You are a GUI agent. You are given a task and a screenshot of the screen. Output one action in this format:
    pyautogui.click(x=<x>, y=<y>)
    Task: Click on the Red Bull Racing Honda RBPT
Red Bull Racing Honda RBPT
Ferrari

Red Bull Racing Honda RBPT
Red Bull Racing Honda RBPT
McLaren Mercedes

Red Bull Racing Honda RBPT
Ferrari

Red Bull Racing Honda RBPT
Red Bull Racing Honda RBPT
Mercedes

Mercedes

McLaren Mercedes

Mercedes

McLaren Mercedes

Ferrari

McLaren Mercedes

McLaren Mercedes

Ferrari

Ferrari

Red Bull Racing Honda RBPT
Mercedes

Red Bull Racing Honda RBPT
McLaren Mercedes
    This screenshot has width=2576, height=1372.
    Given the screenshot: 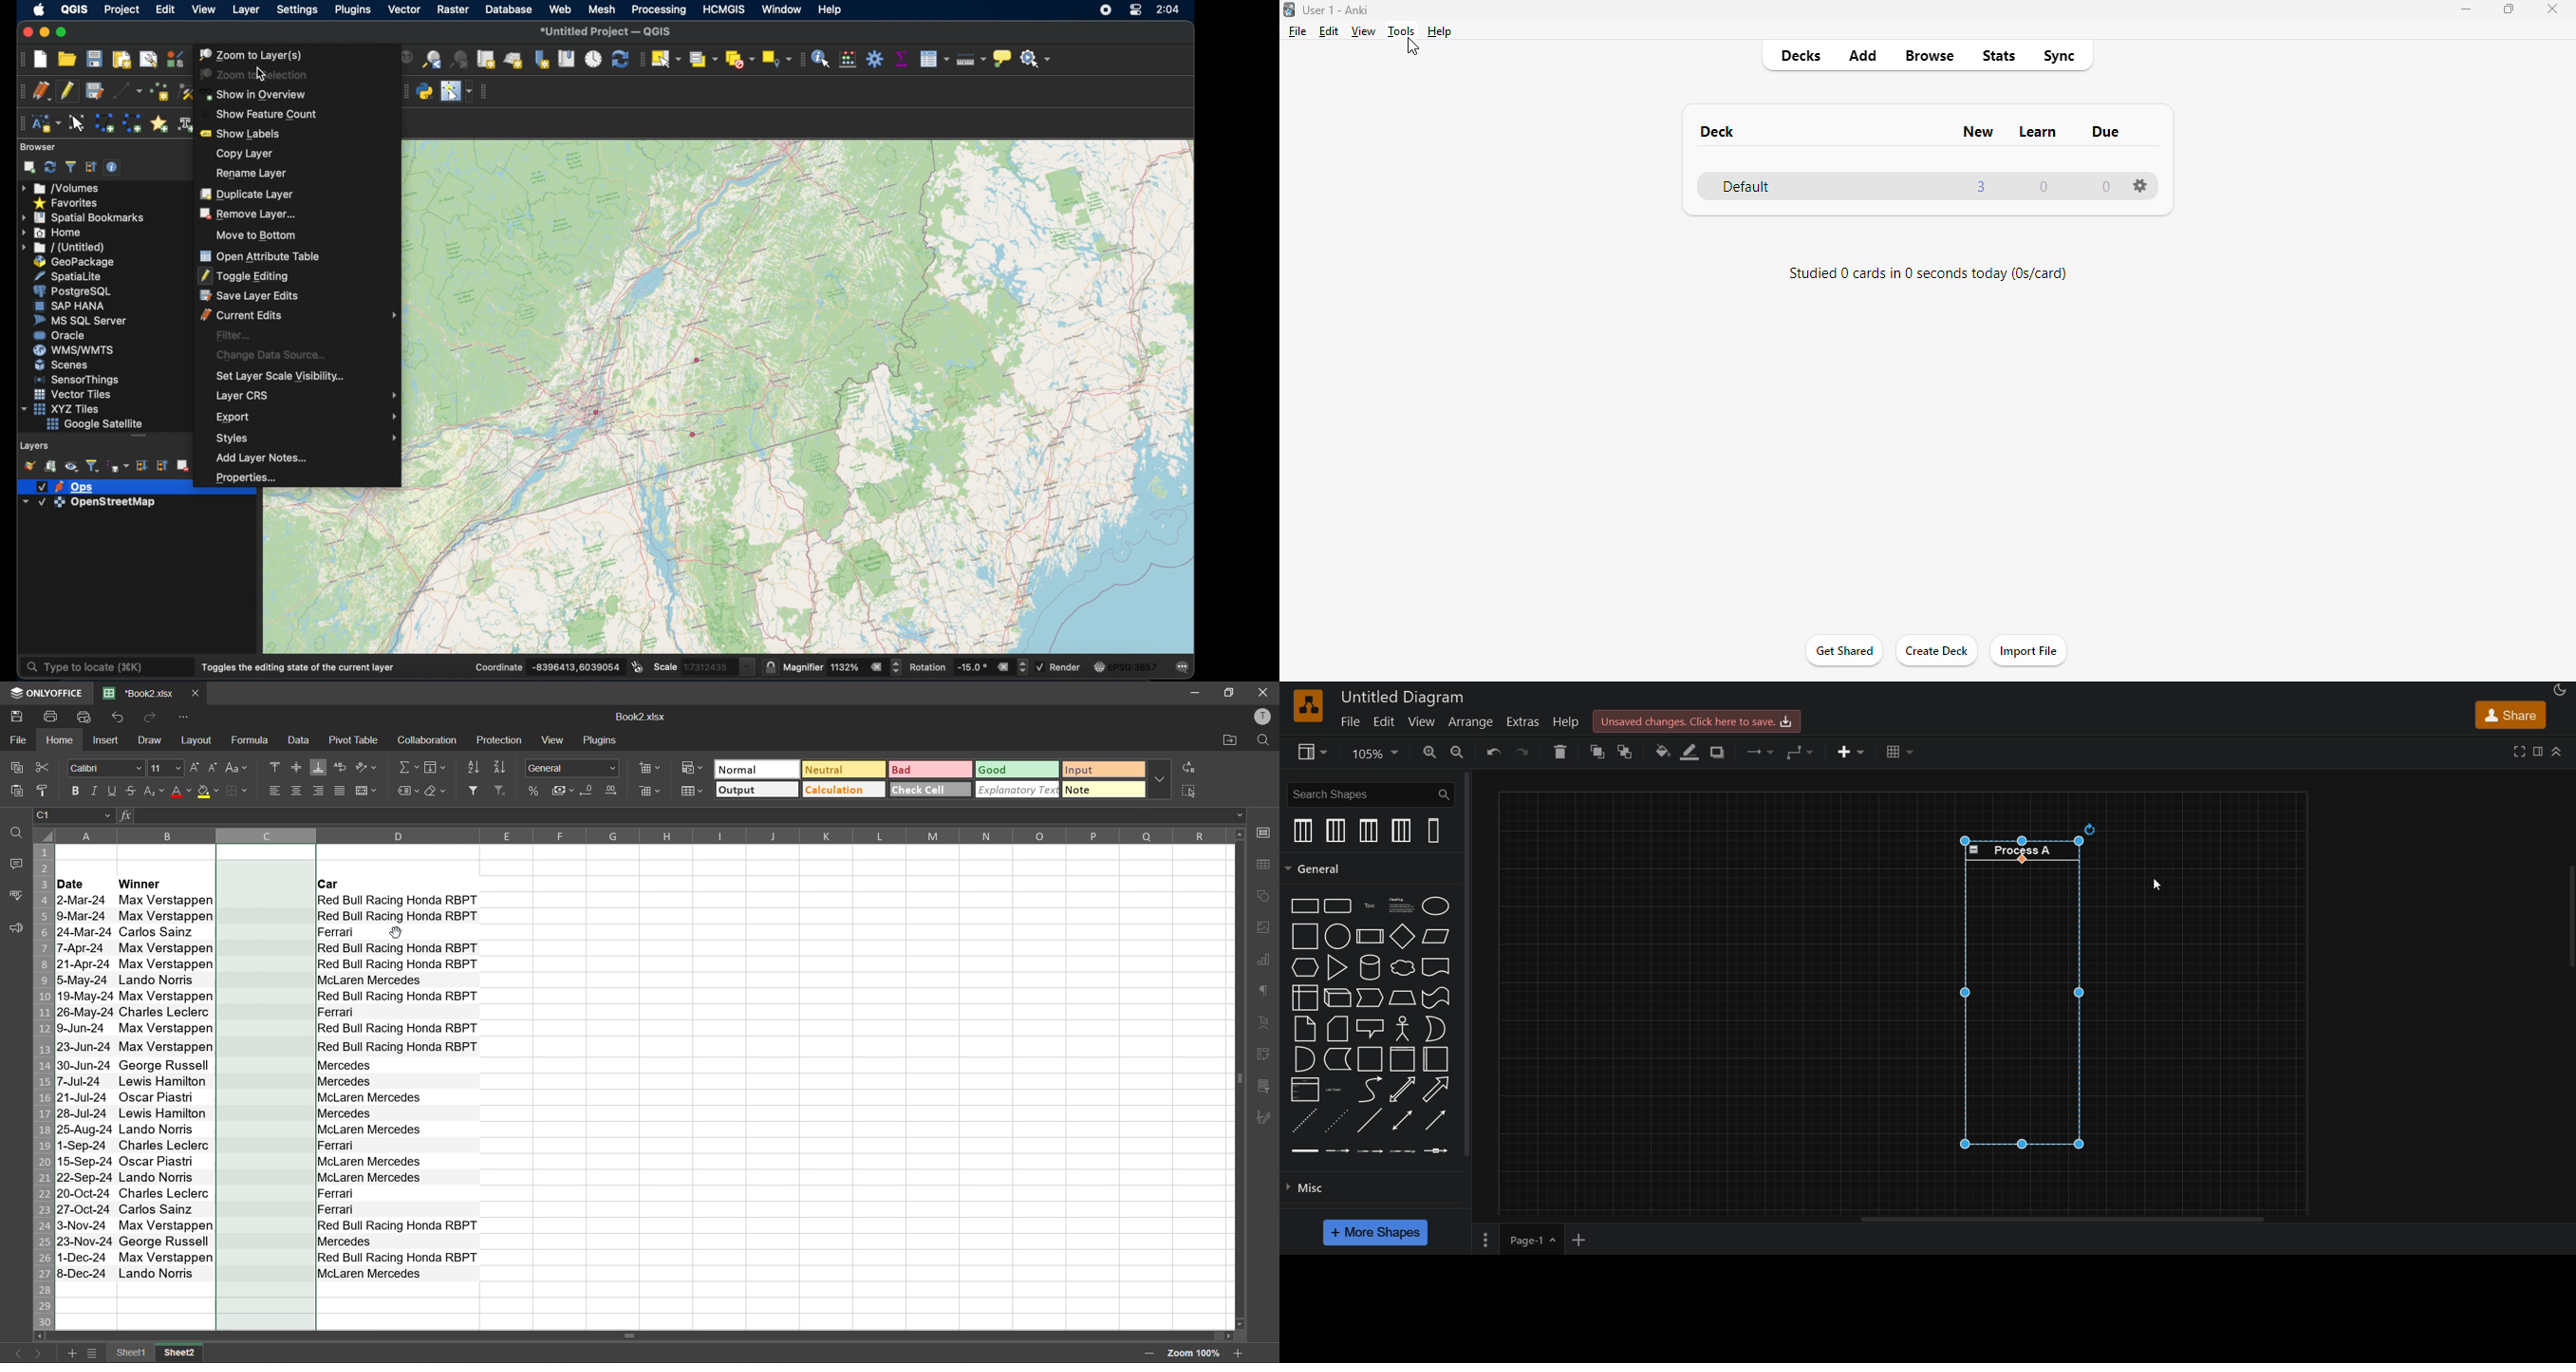 What is the action you would take?
    pyautogui.click(x=398, y=1090)
    